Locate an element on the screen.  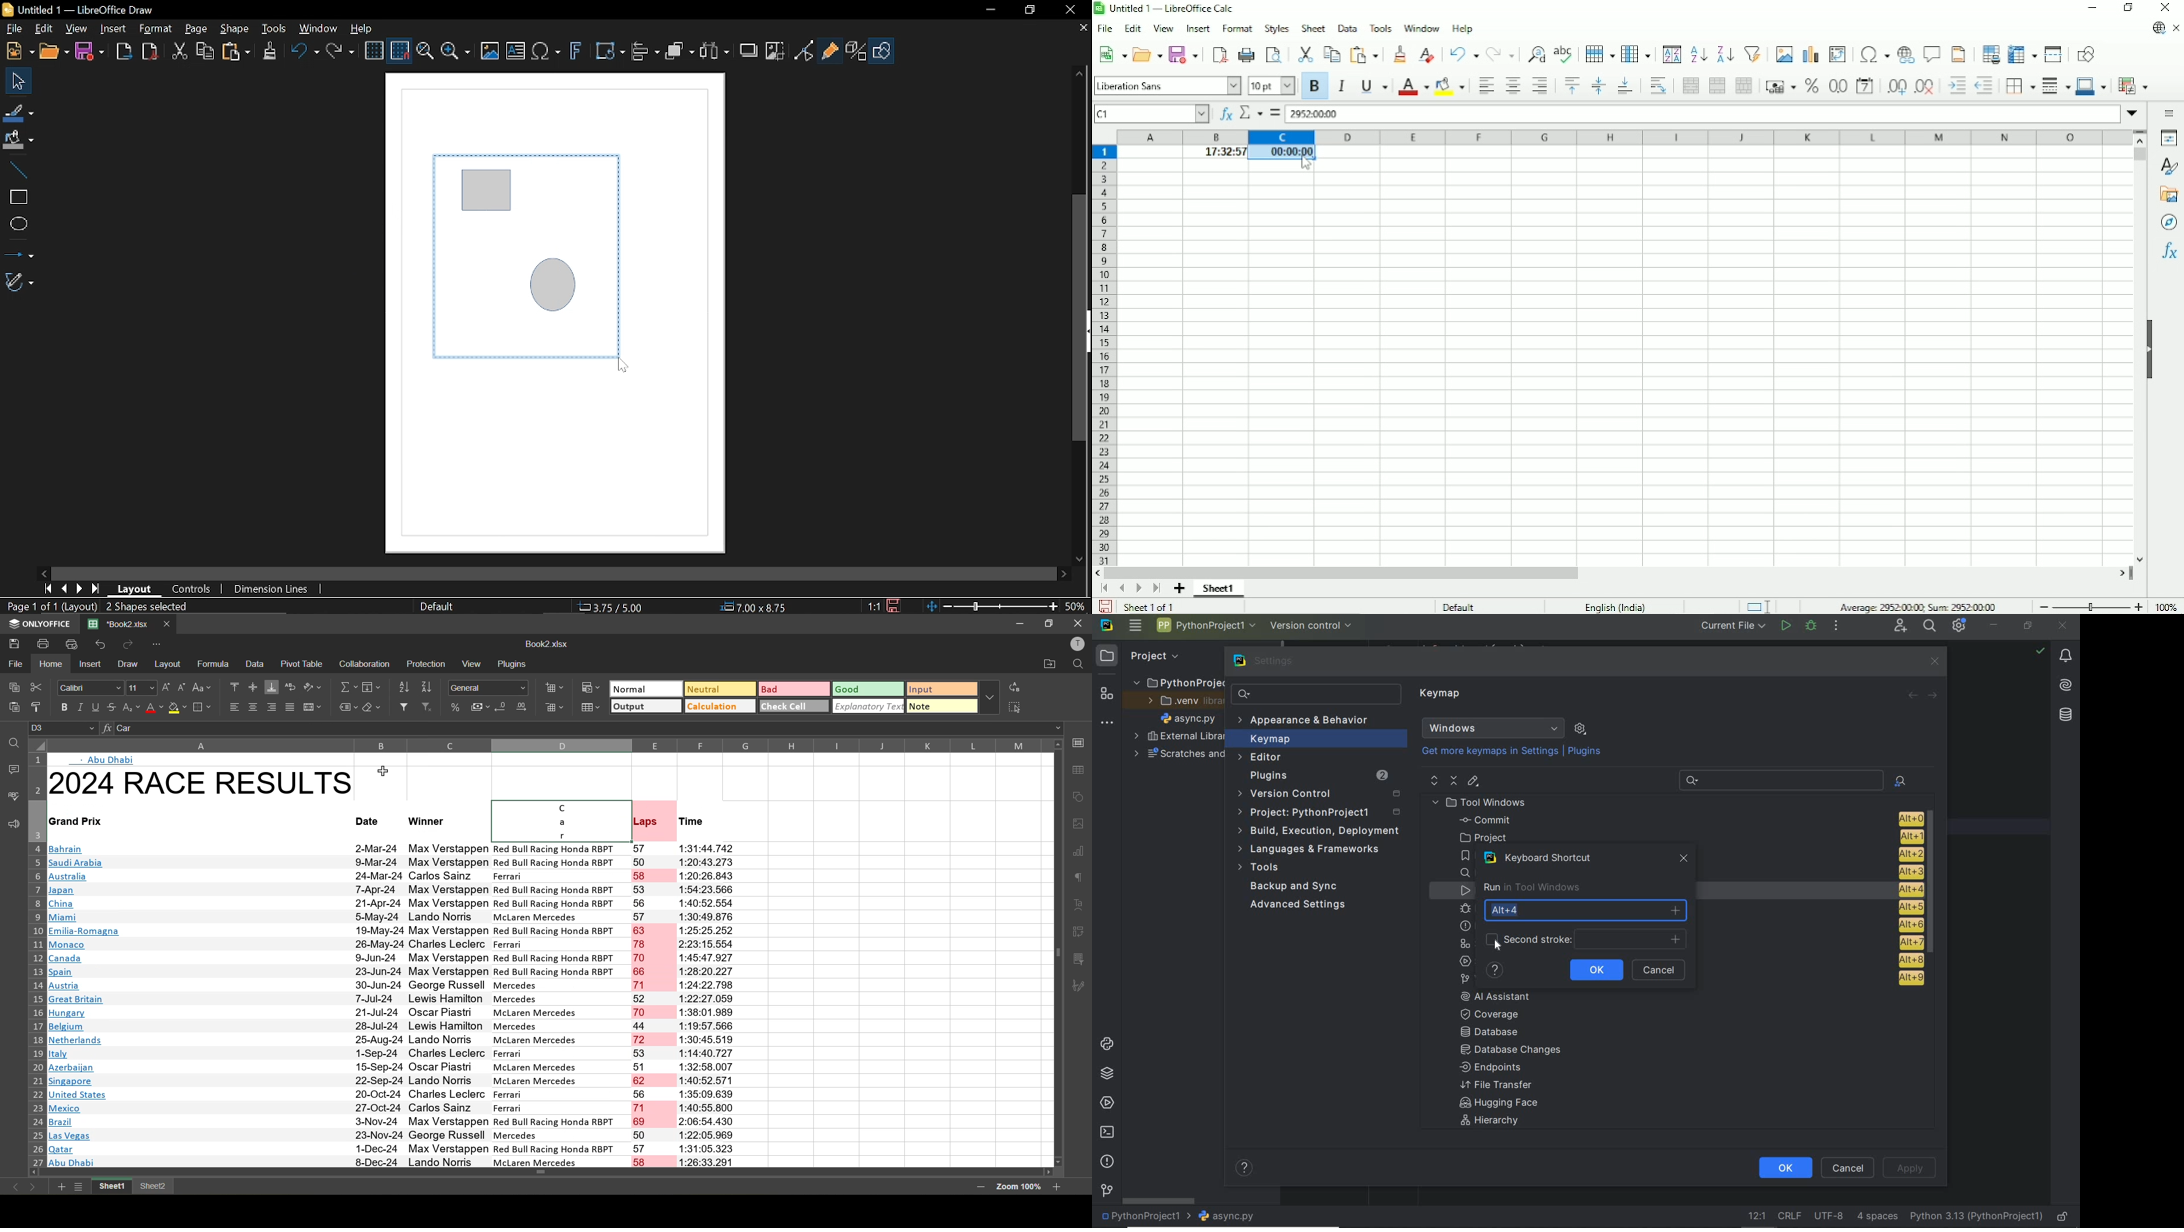
data is located at coordinates (257, 665).